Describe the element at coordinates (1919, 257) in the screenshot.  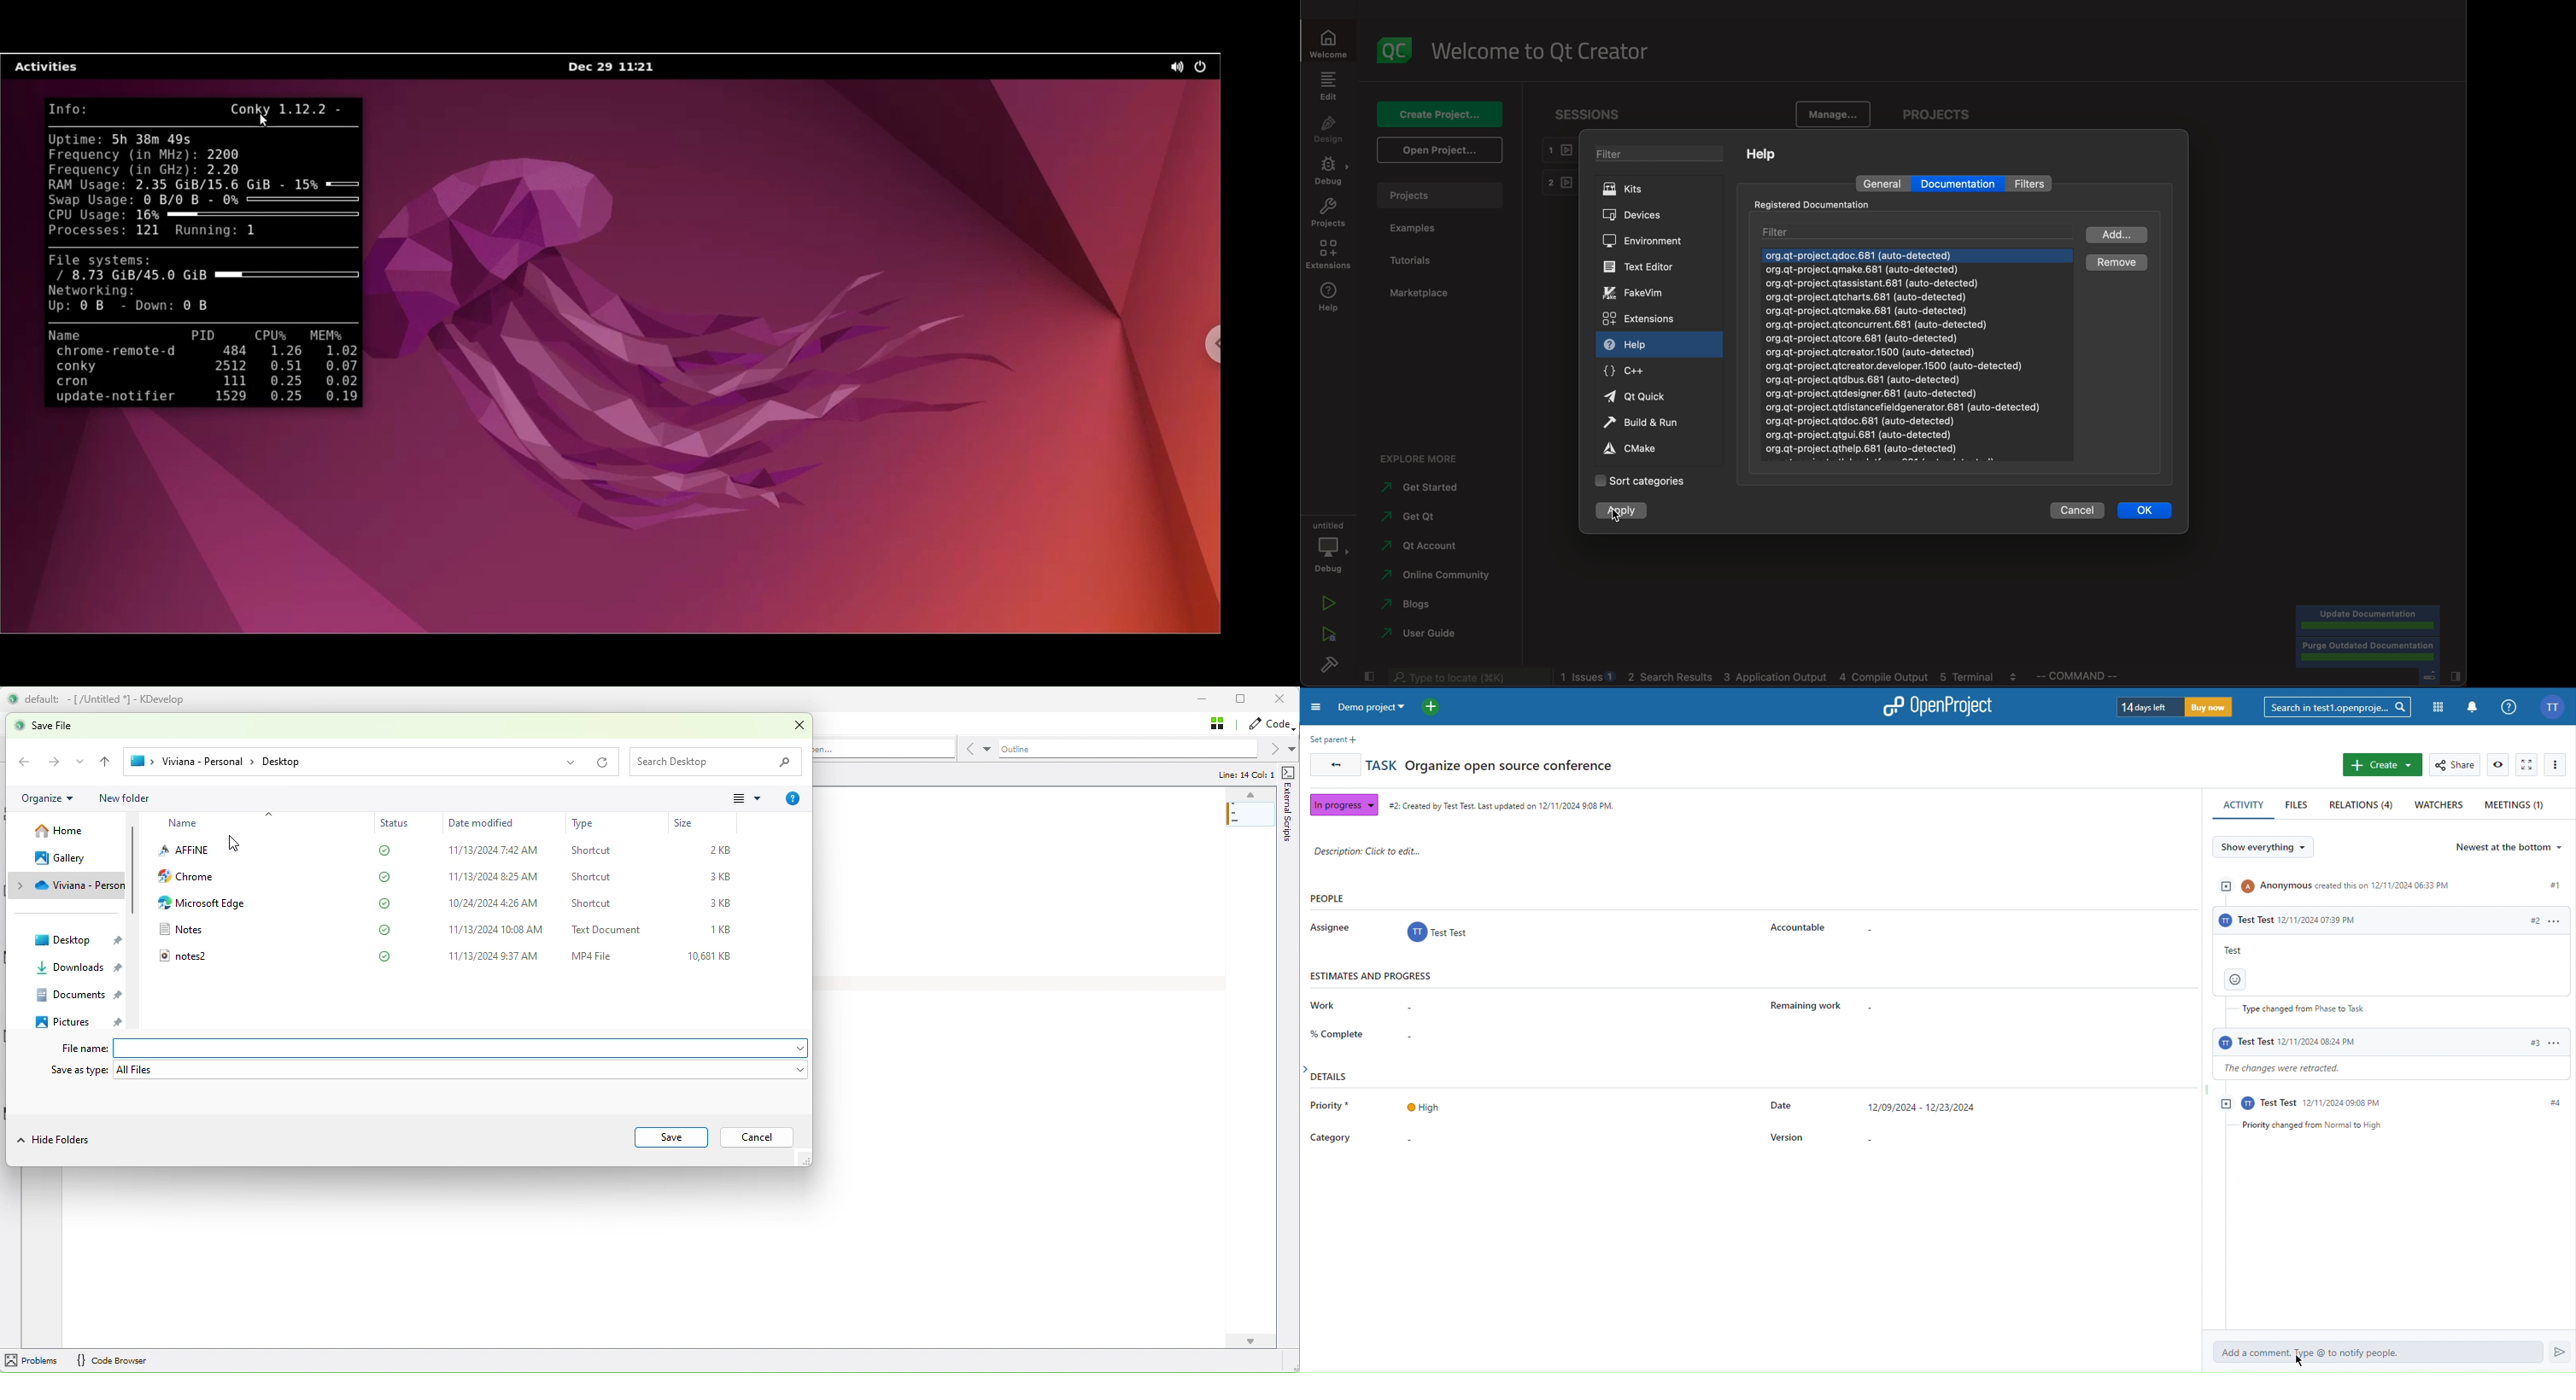
I see `next document` at that location.